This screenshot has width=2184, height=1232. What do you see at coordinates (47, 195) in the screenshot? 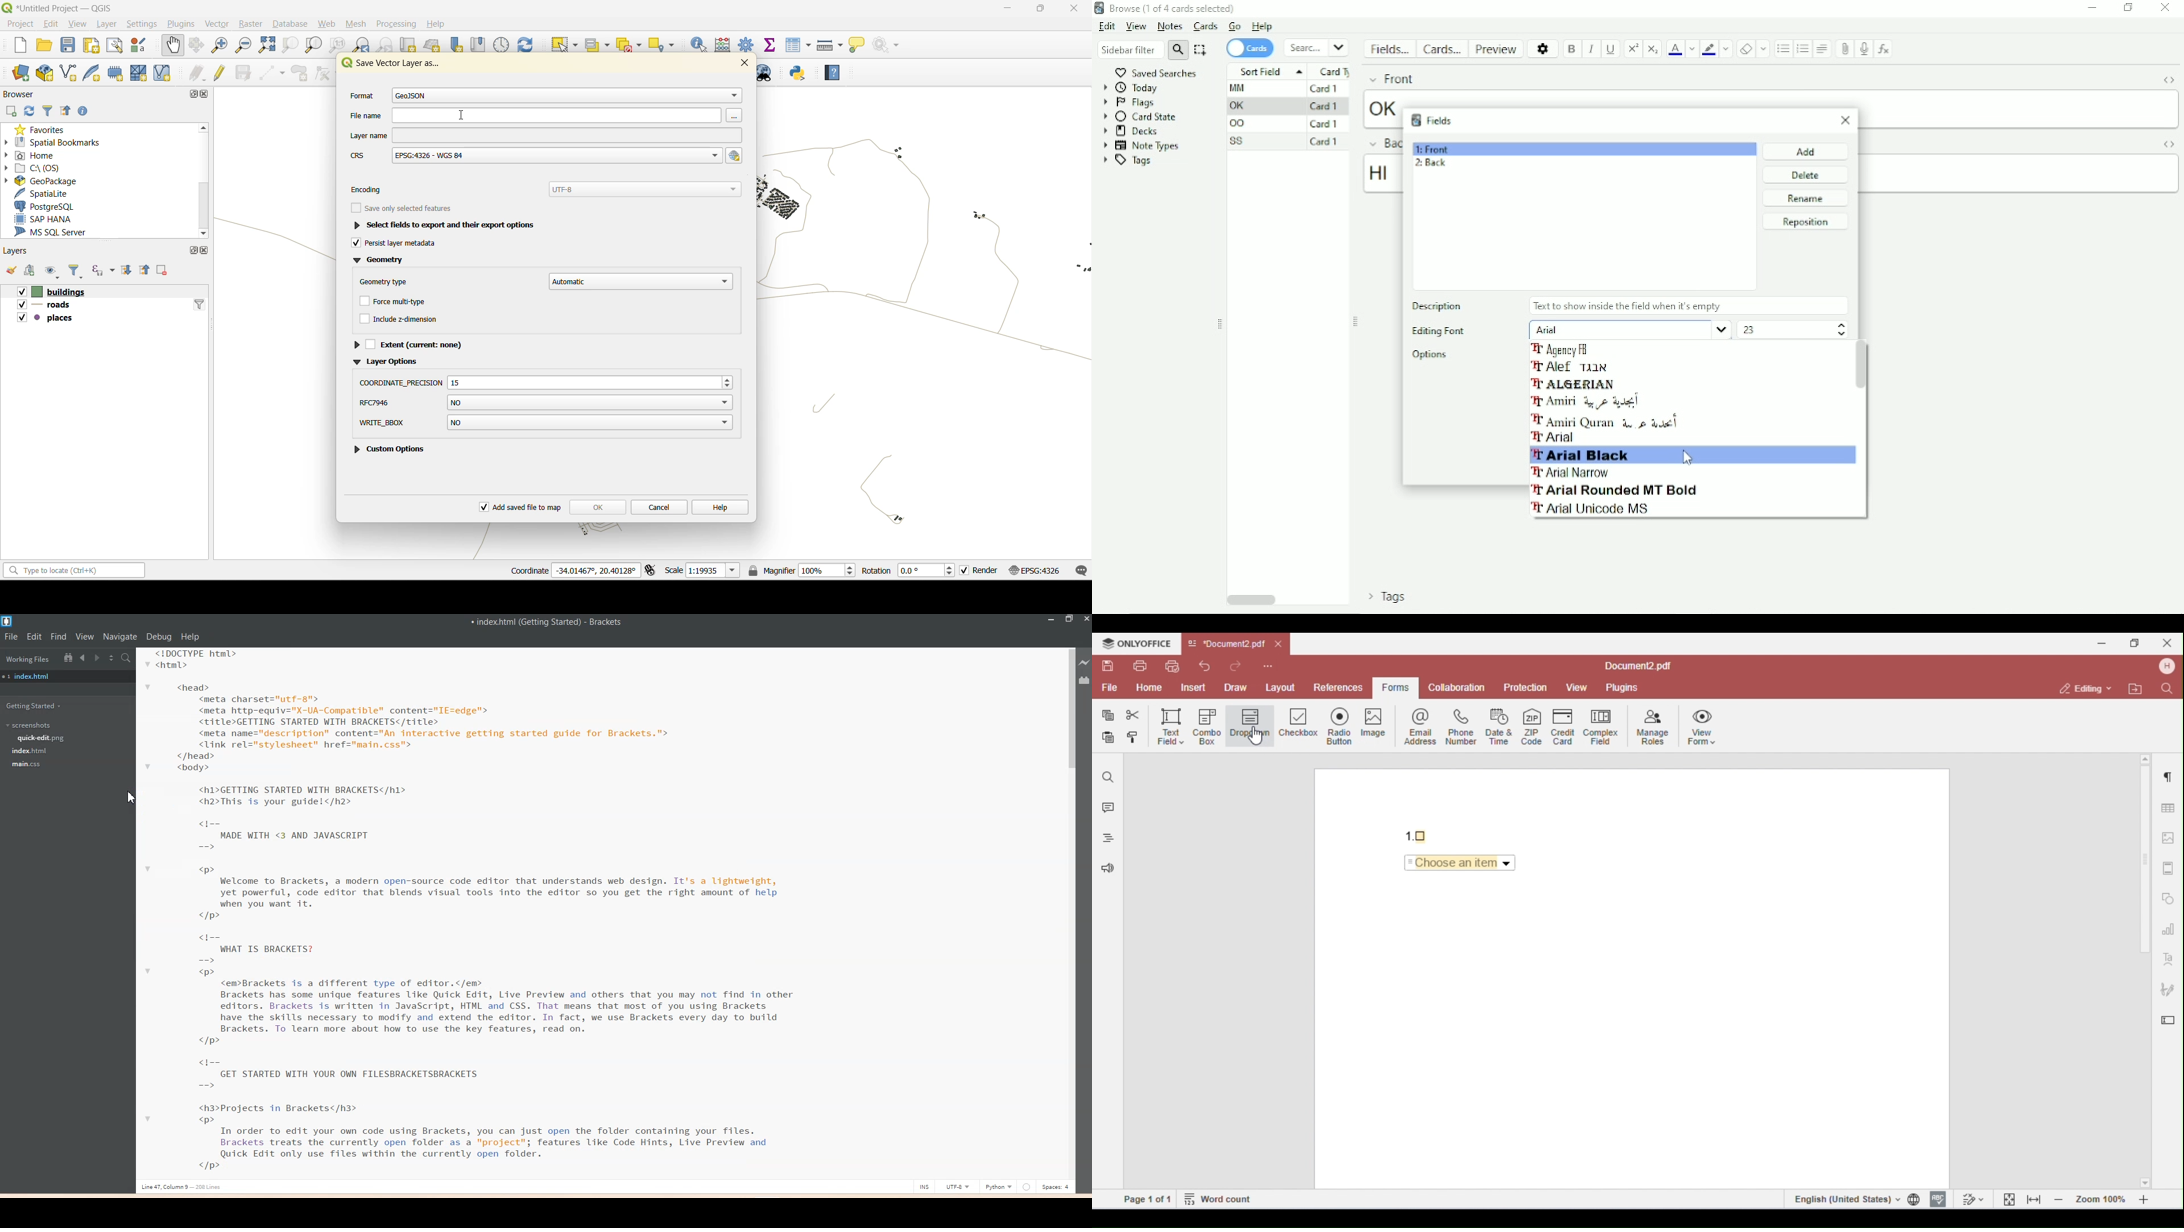
I see `spatialite` at bounding box center [47, 195].